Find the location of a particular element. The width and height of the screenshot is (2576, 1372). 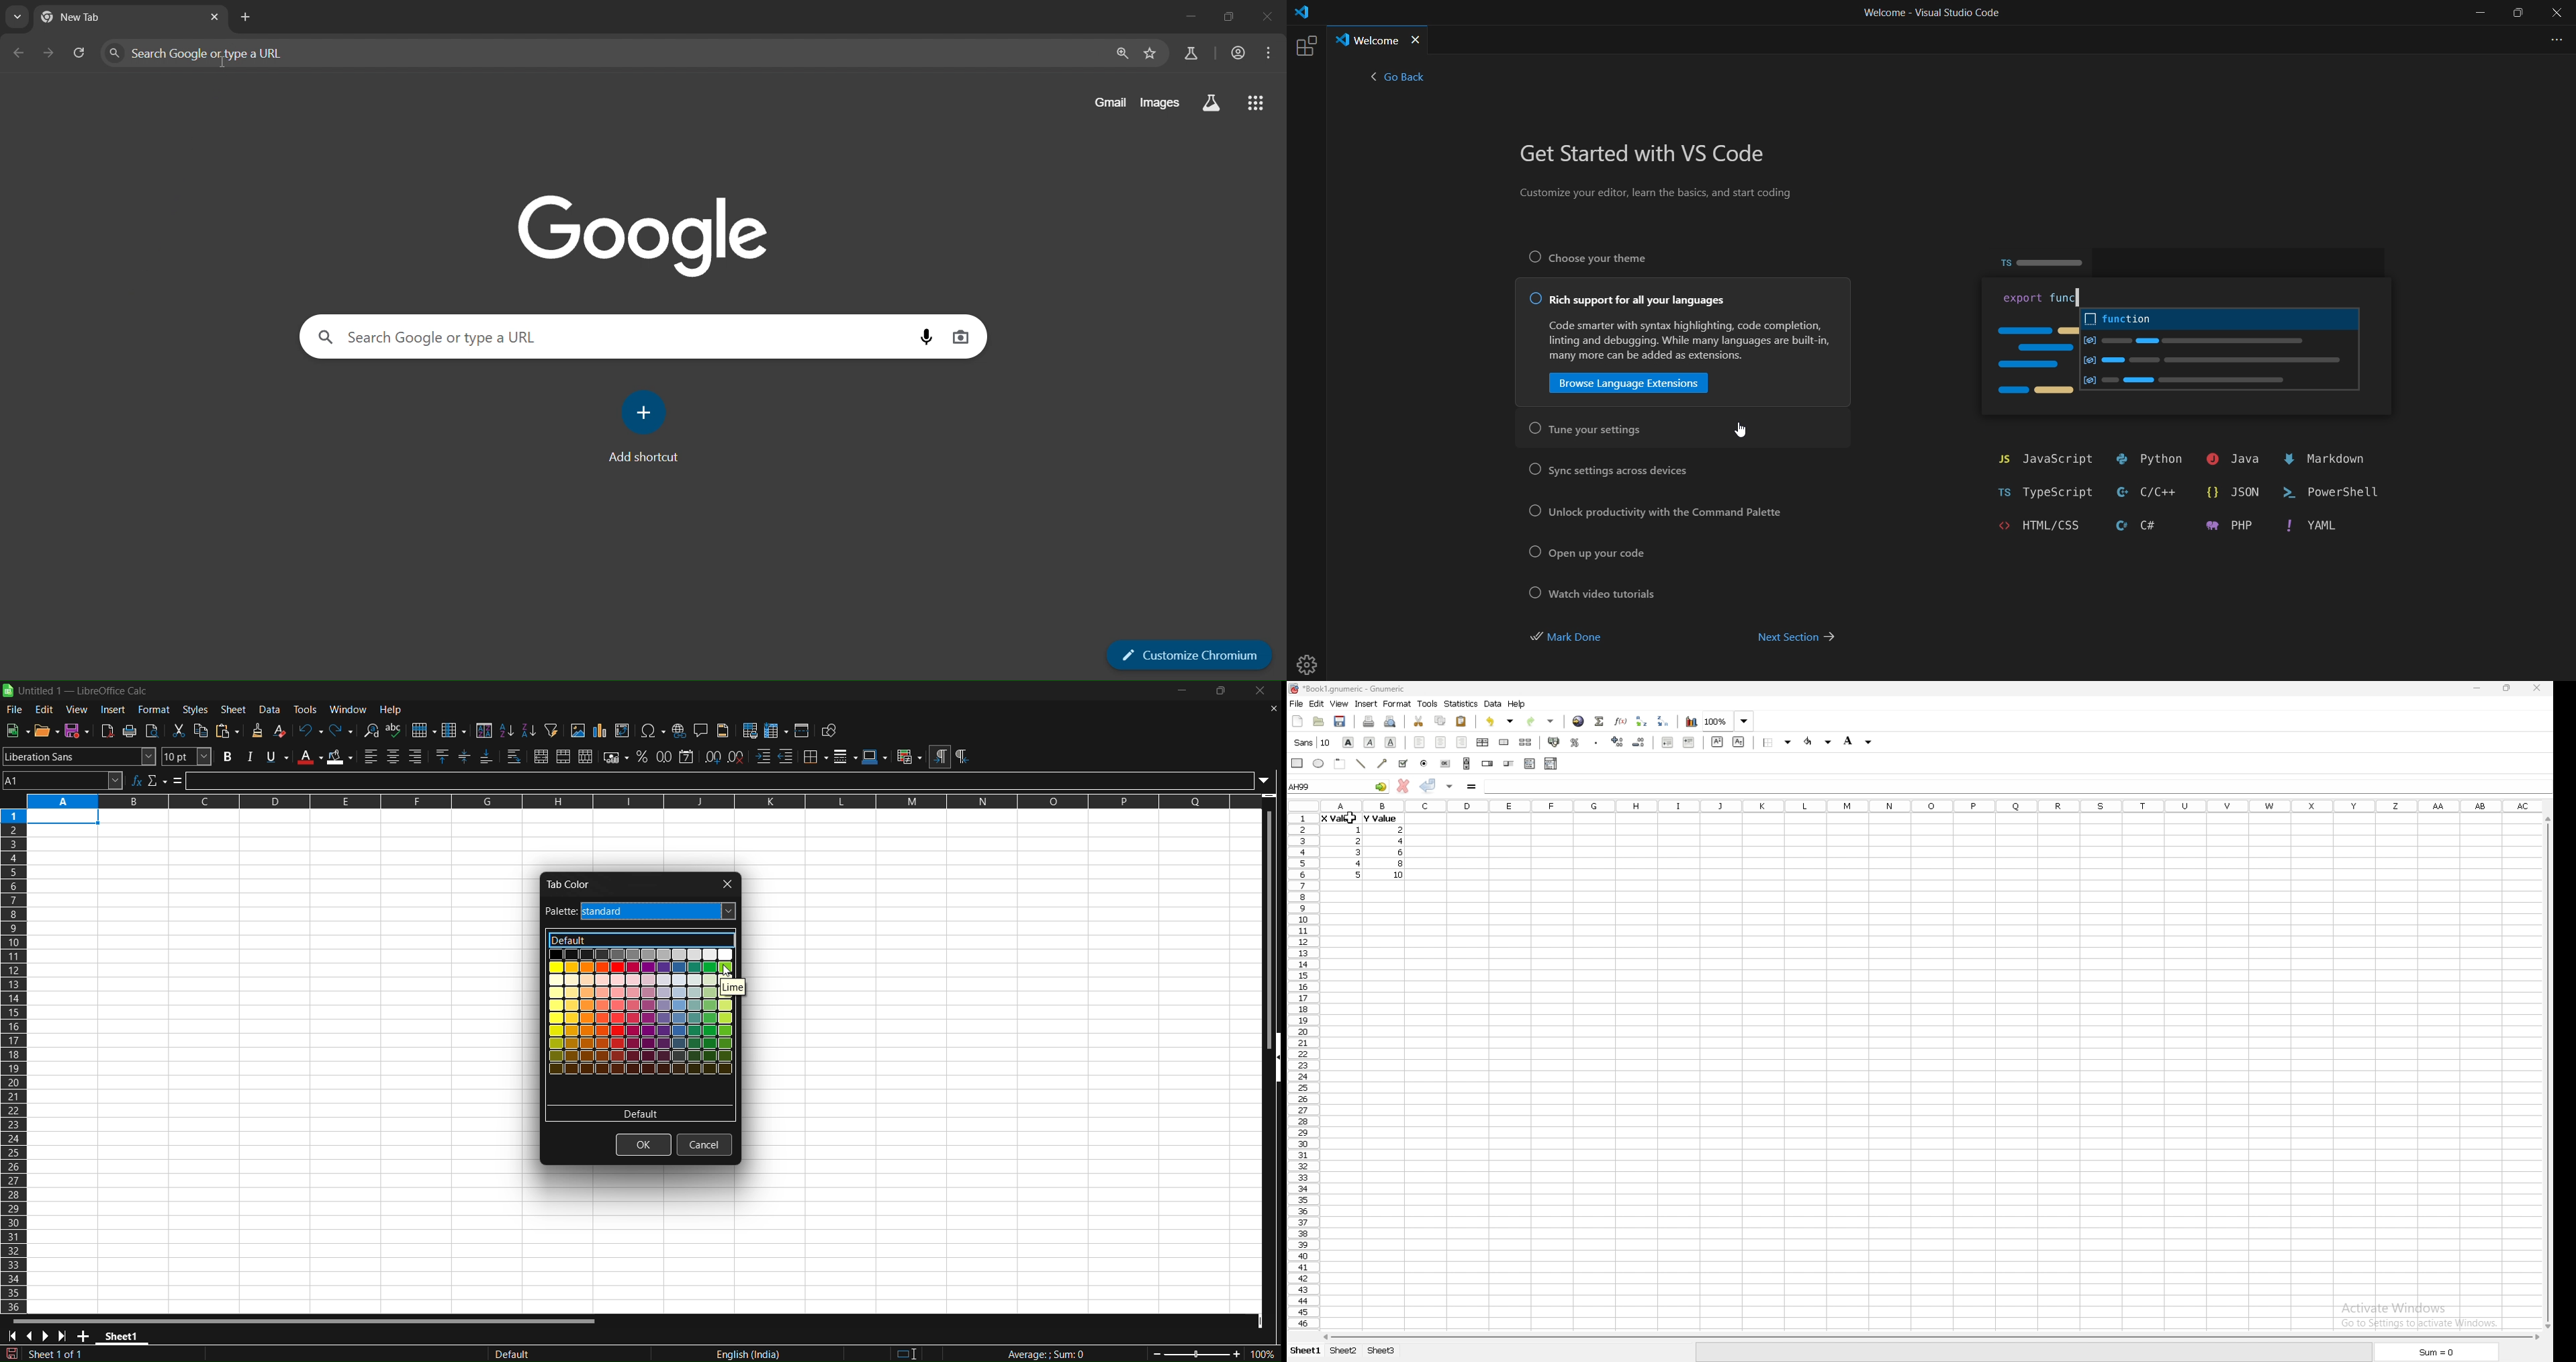

redo is located at coordinates (1542, 721).